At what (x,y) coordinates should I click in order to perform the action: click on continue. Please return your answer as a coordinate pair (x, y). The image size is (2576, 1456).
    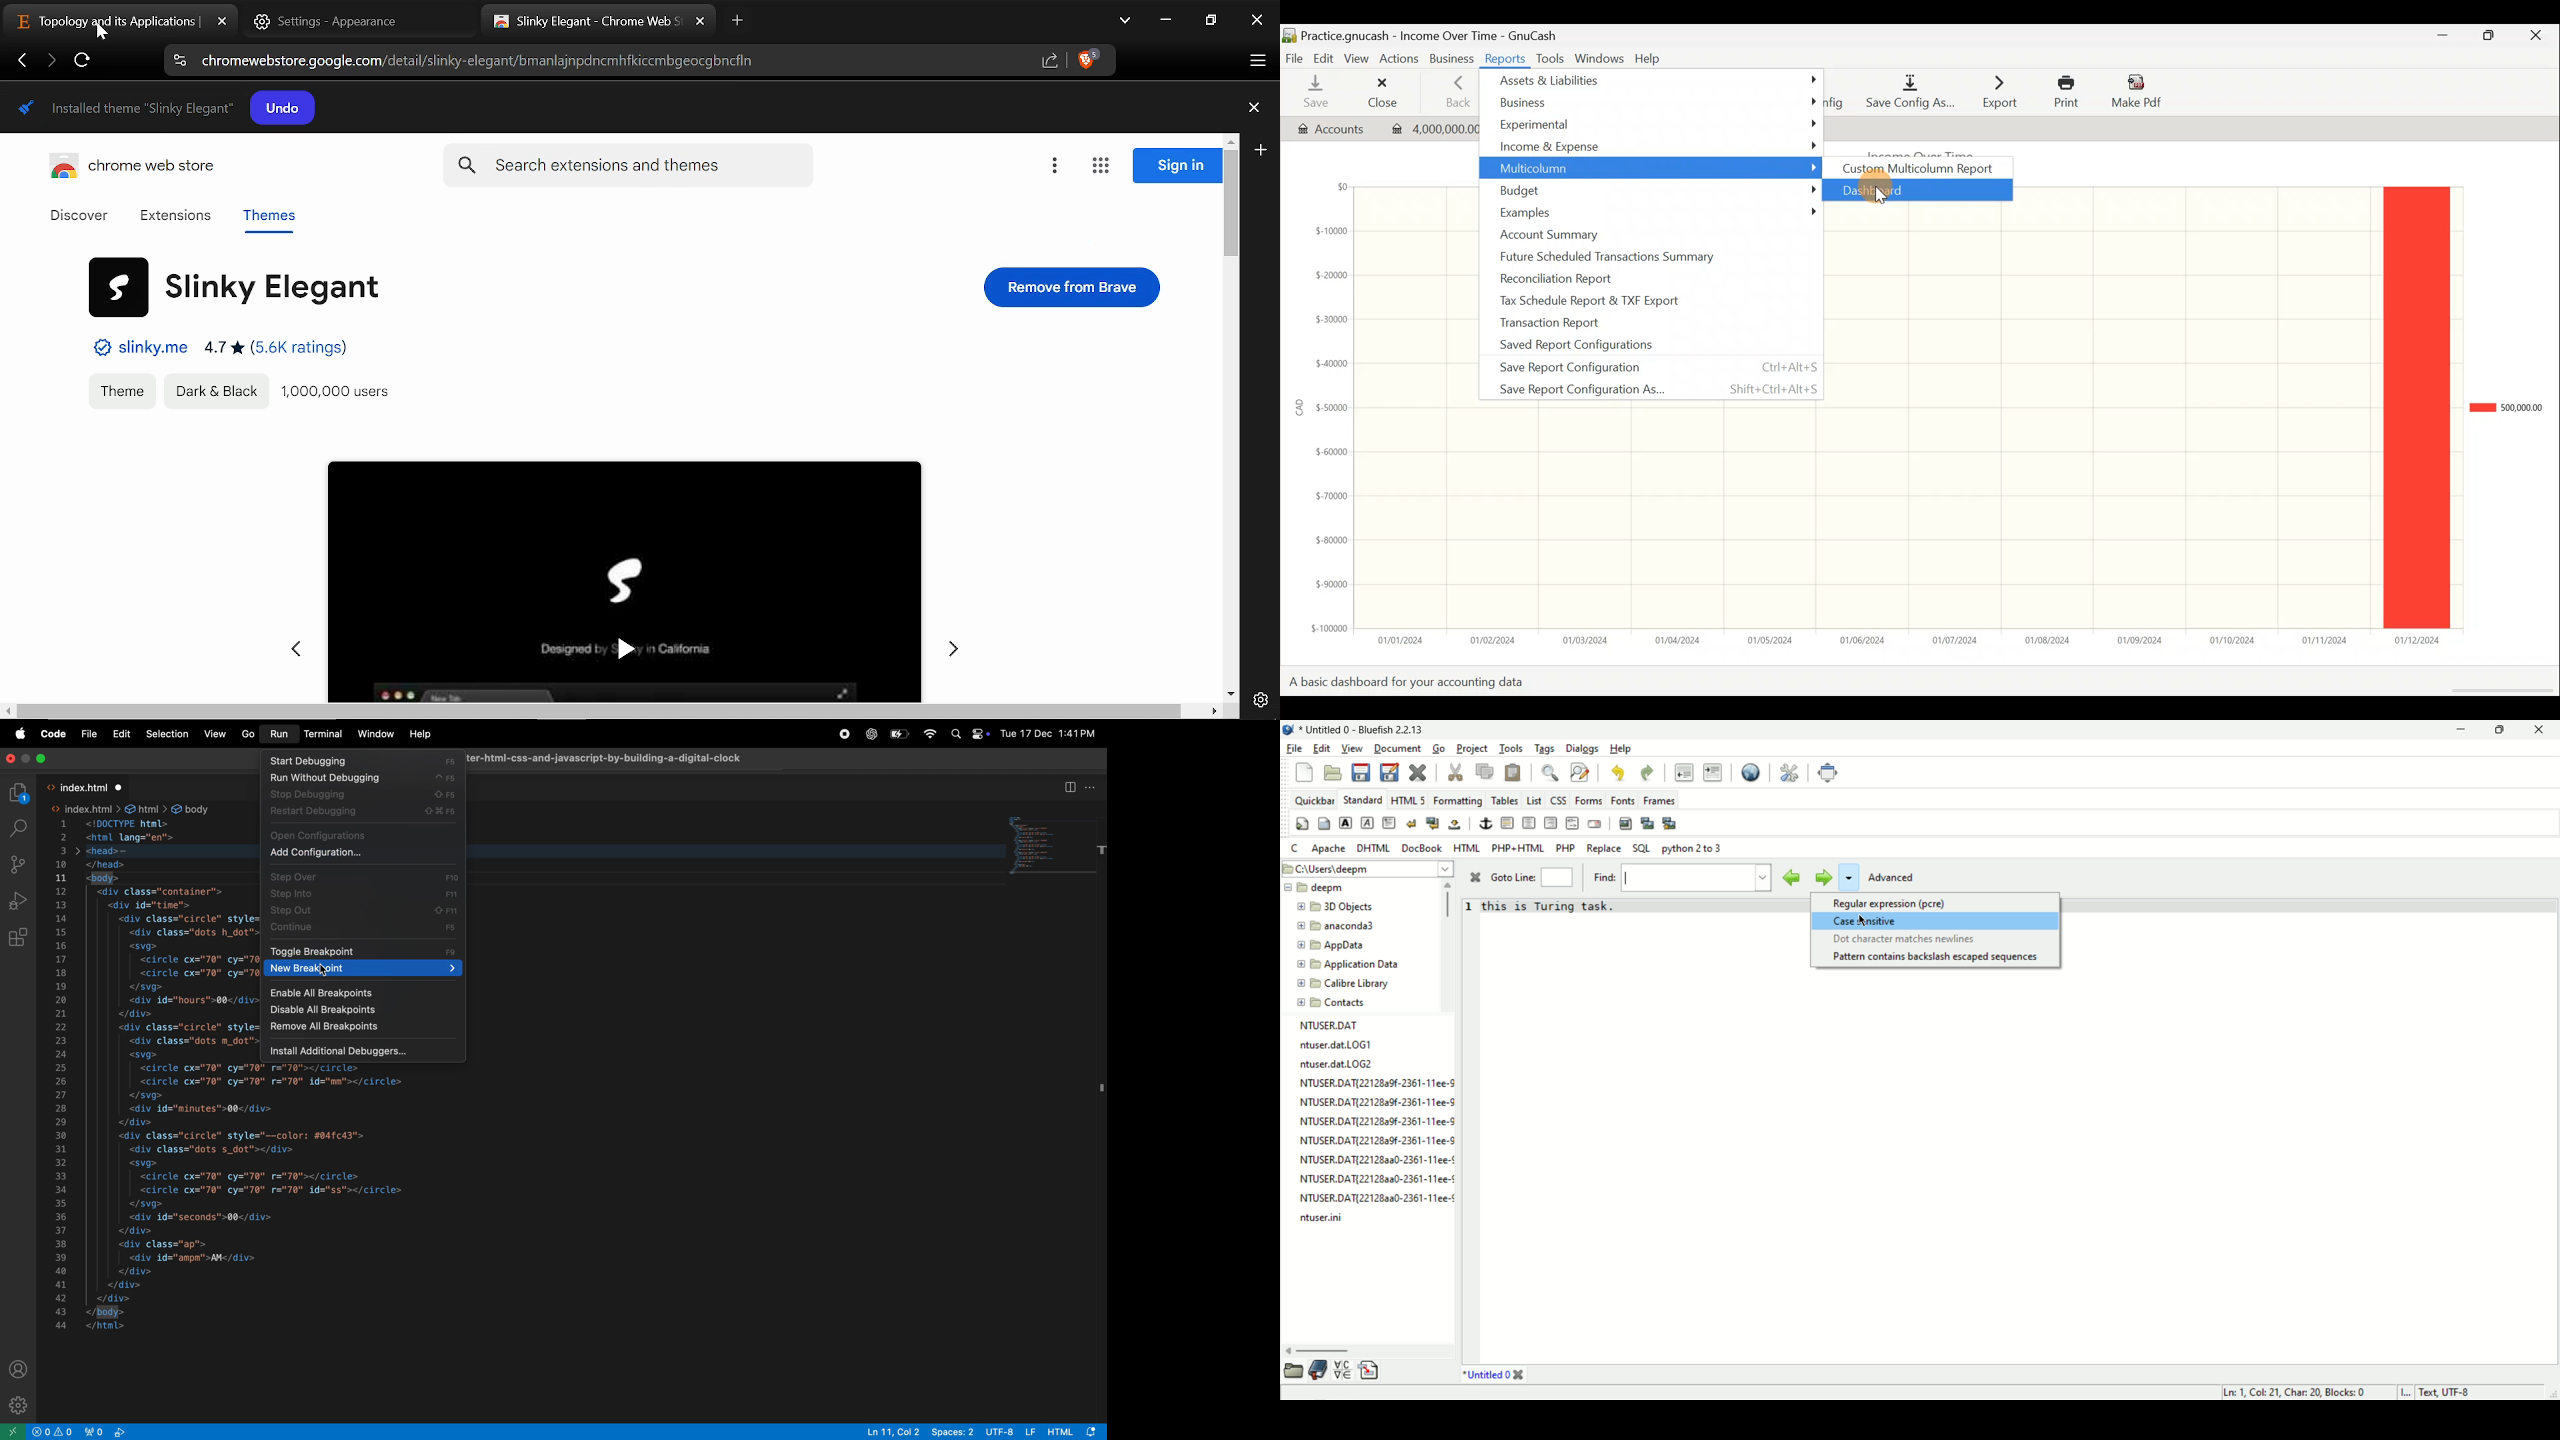
    Looking at the image, I should click on (363, 927).